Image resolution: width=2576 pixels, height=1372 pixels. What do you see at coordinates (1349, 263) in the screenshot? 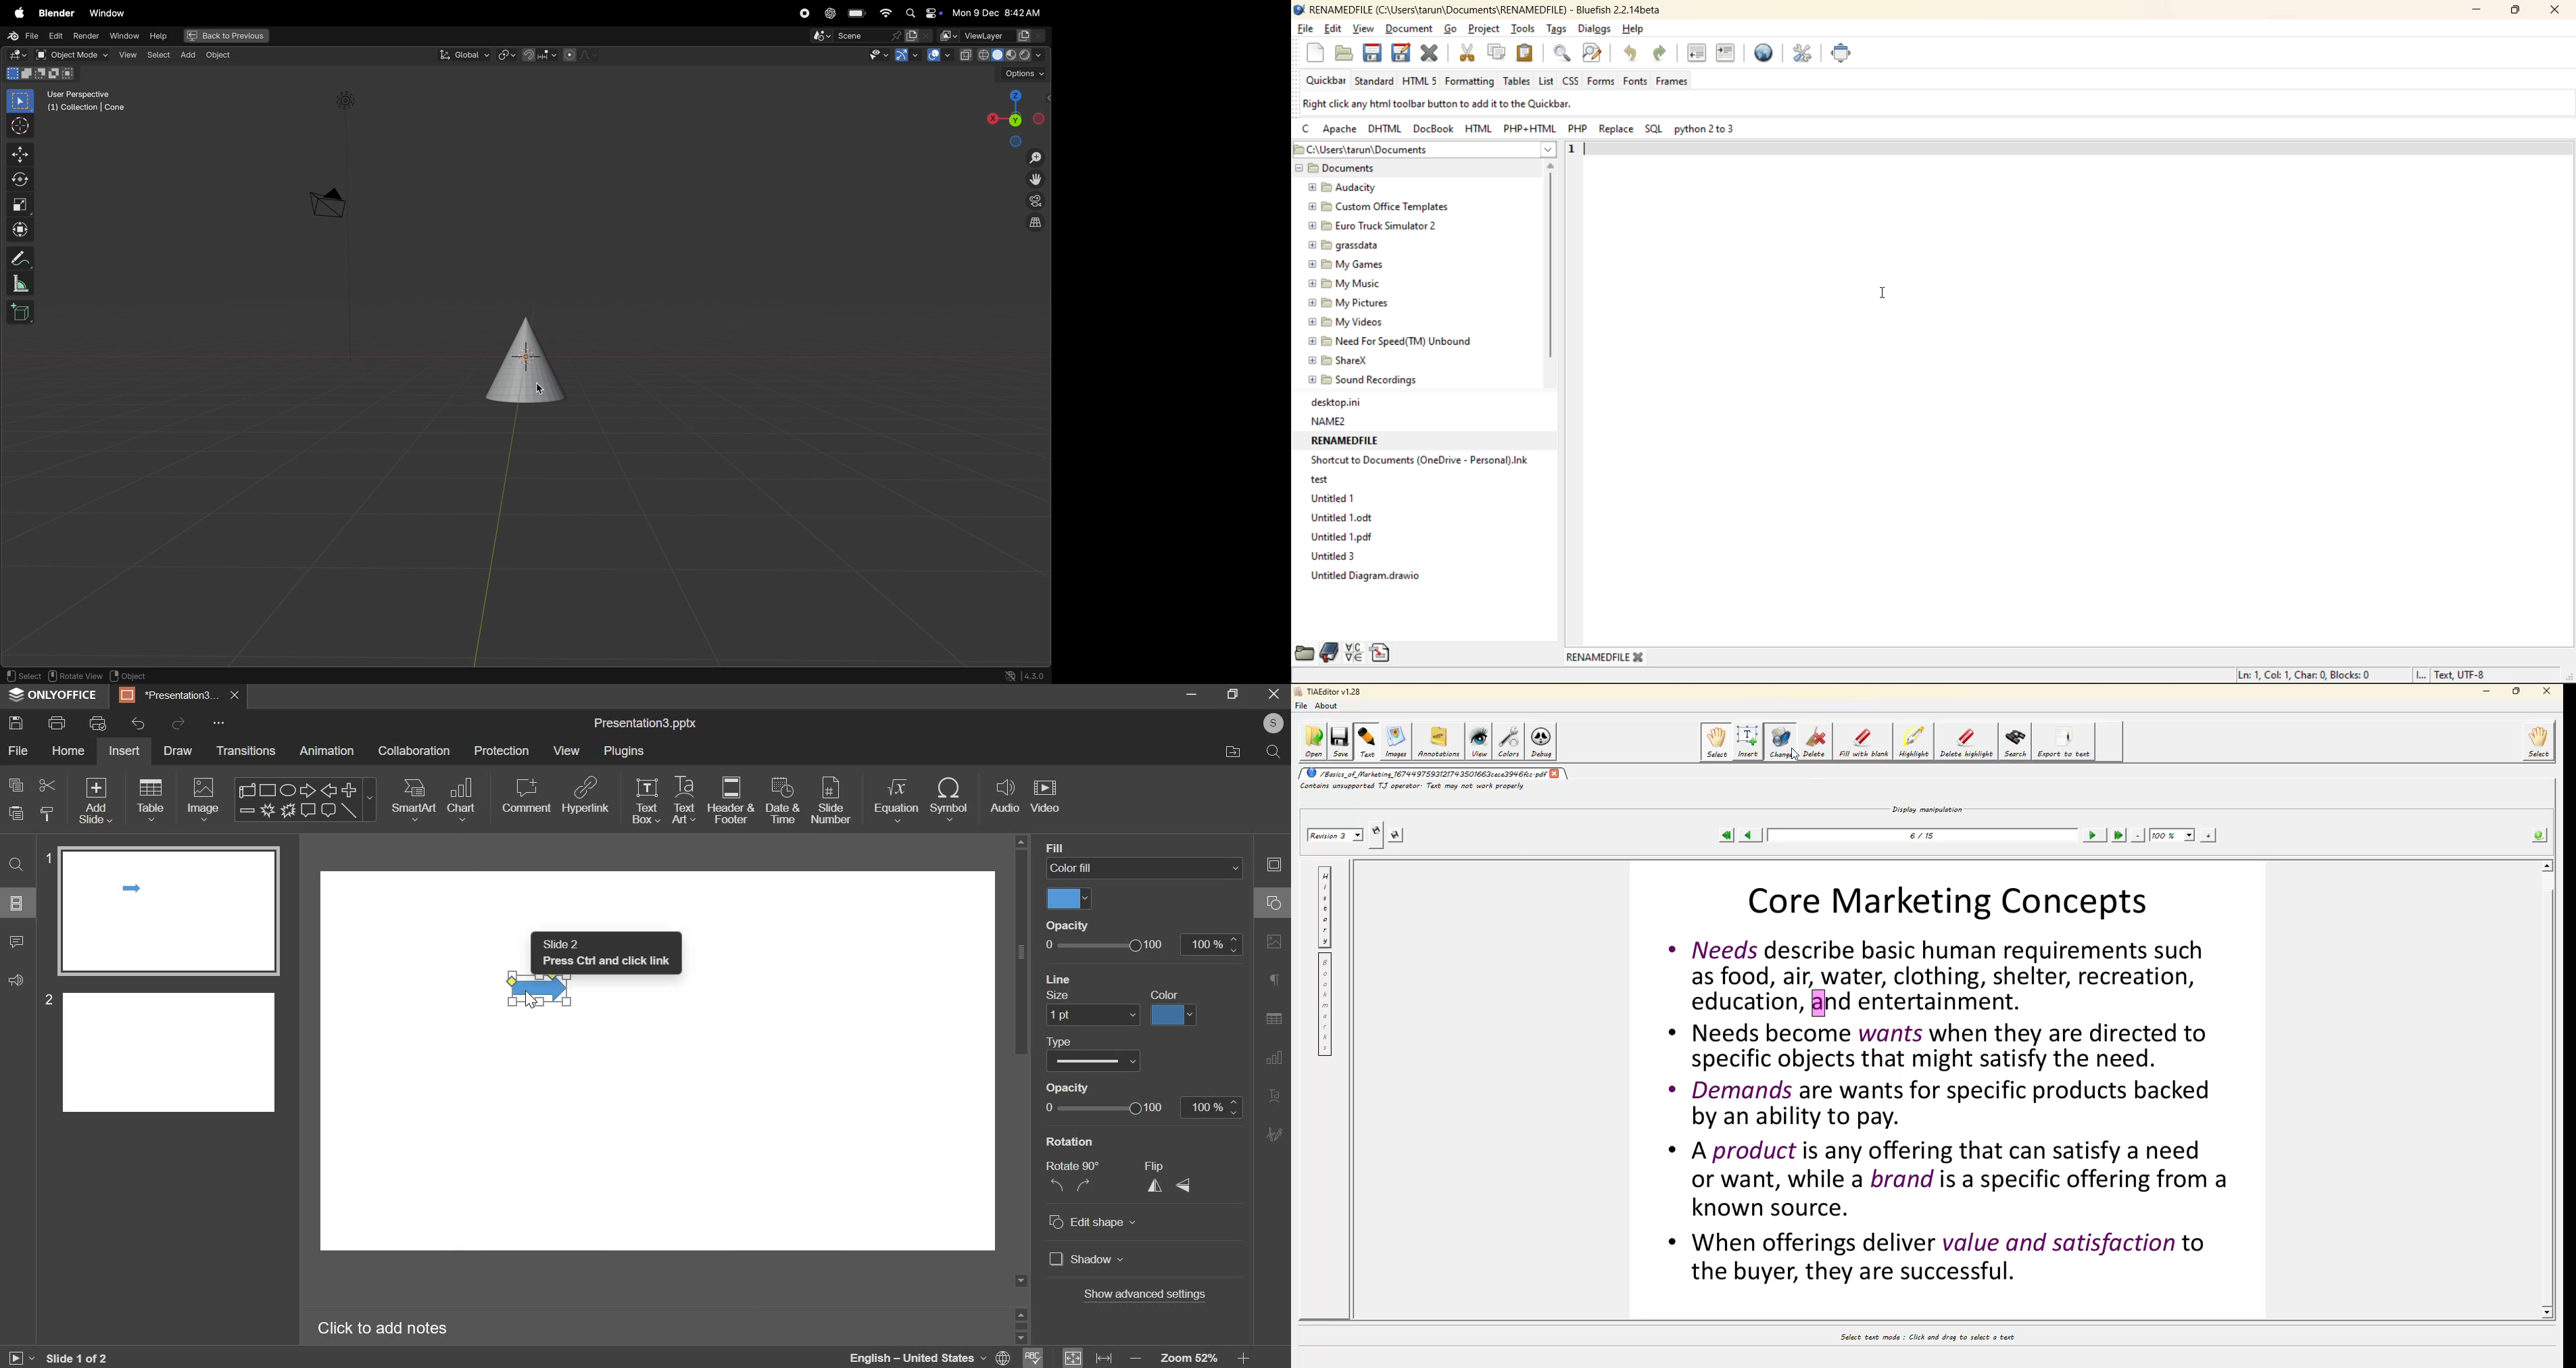
I see `My Games` at bounding box center [1349, 263].